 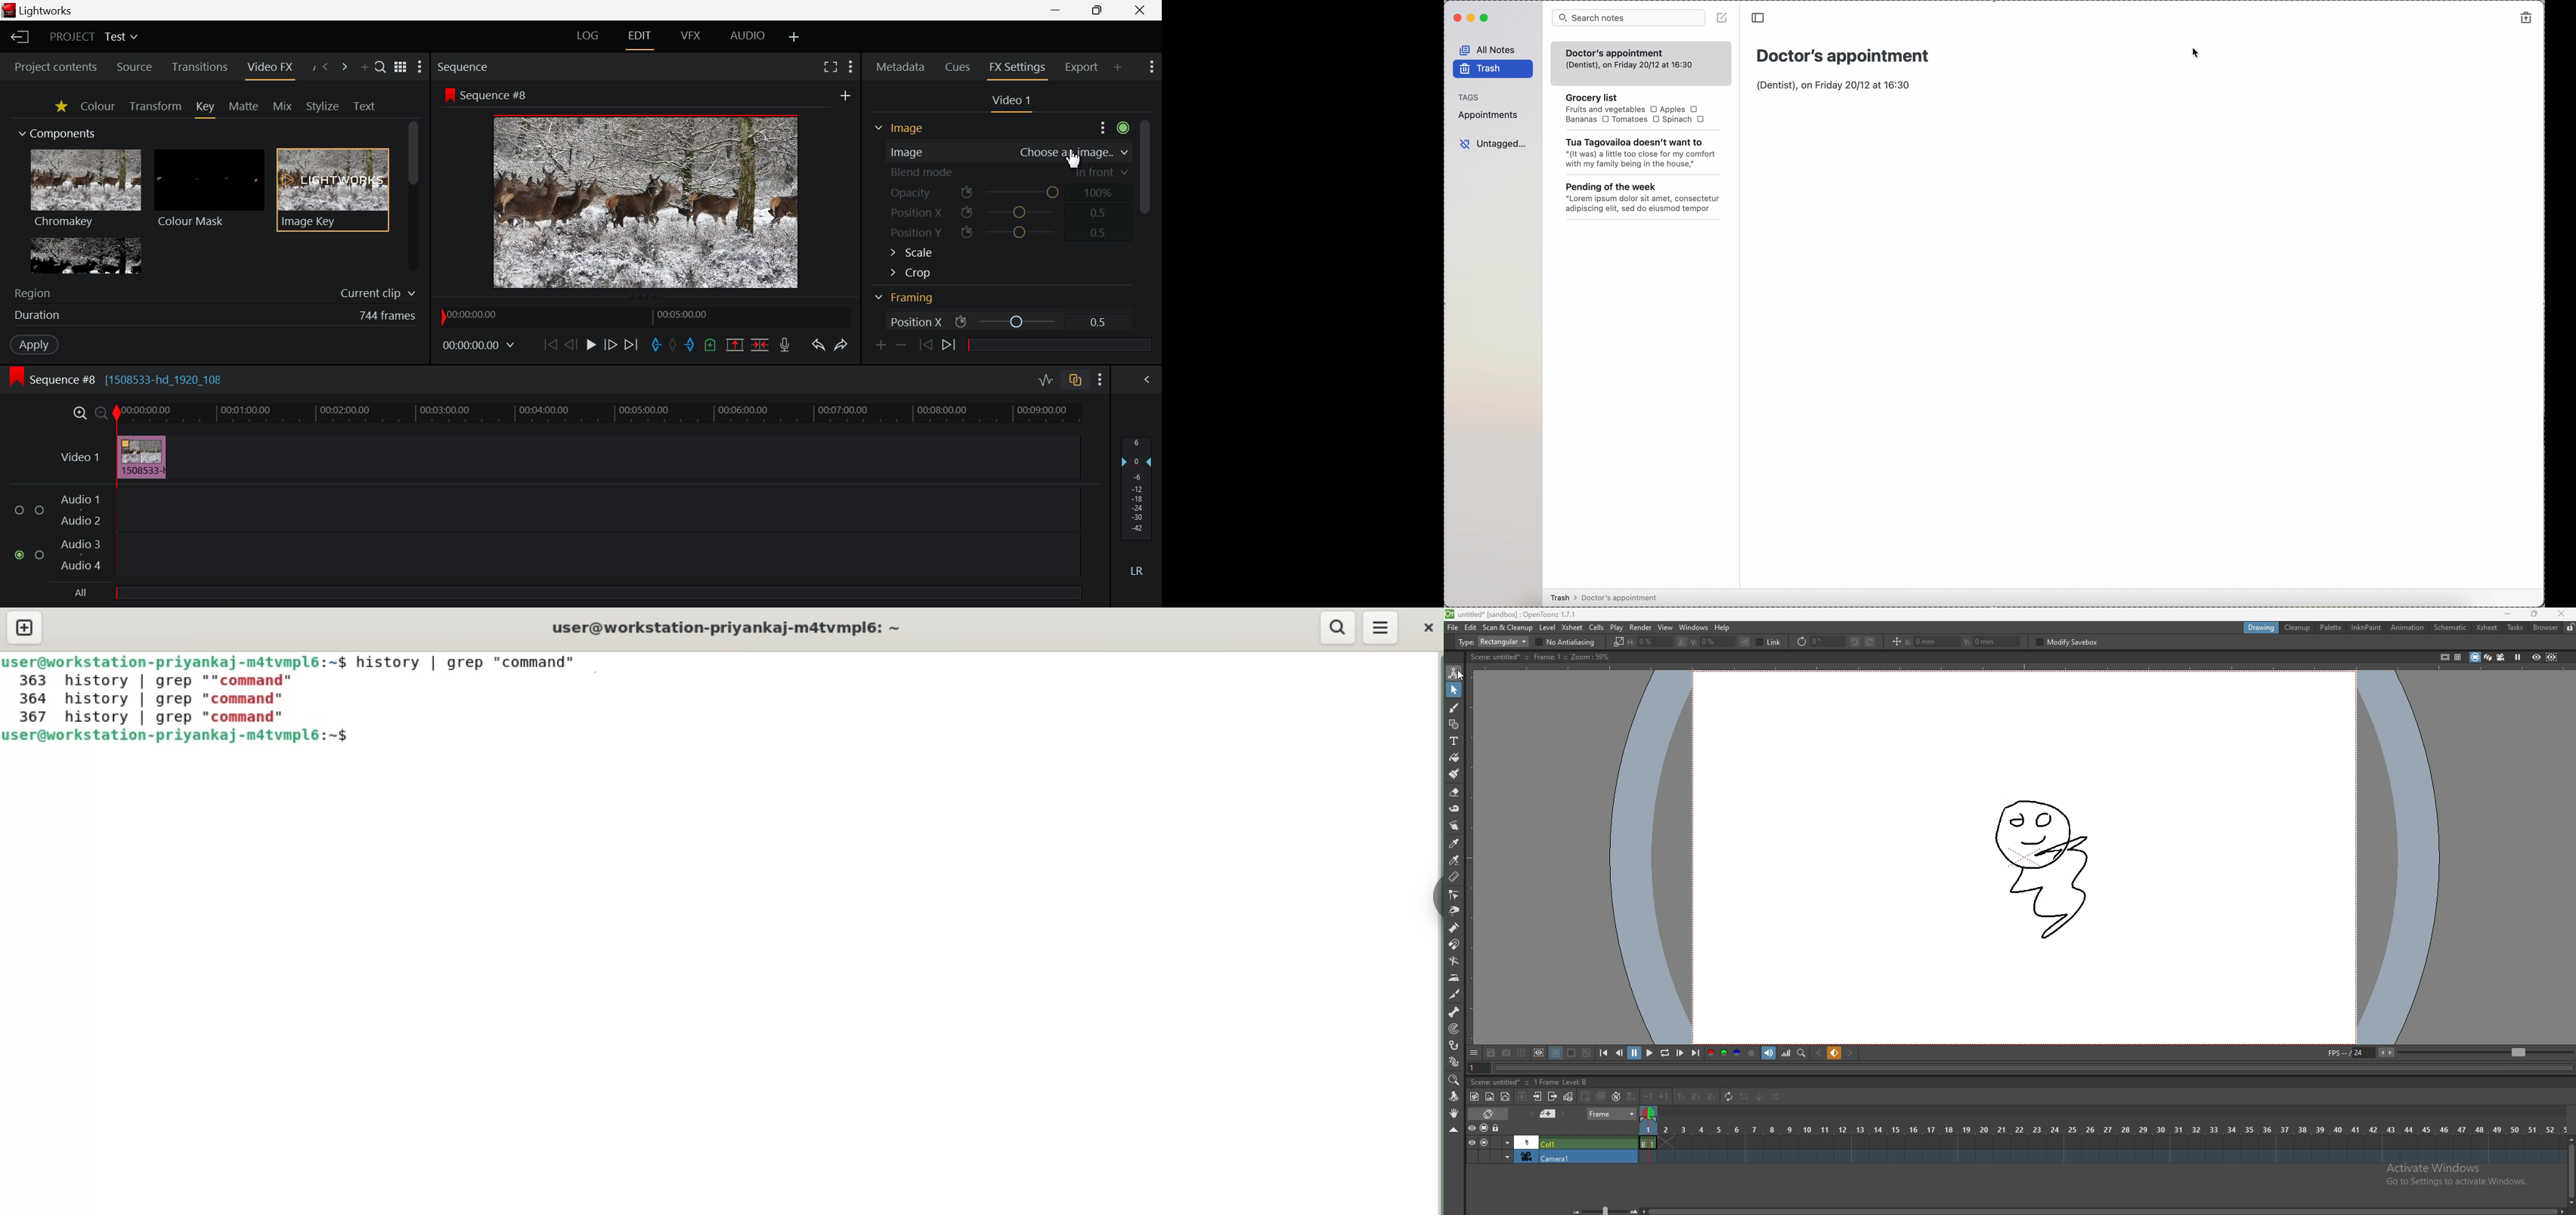 I want to click on 100%, so click(x=1099, y=191).